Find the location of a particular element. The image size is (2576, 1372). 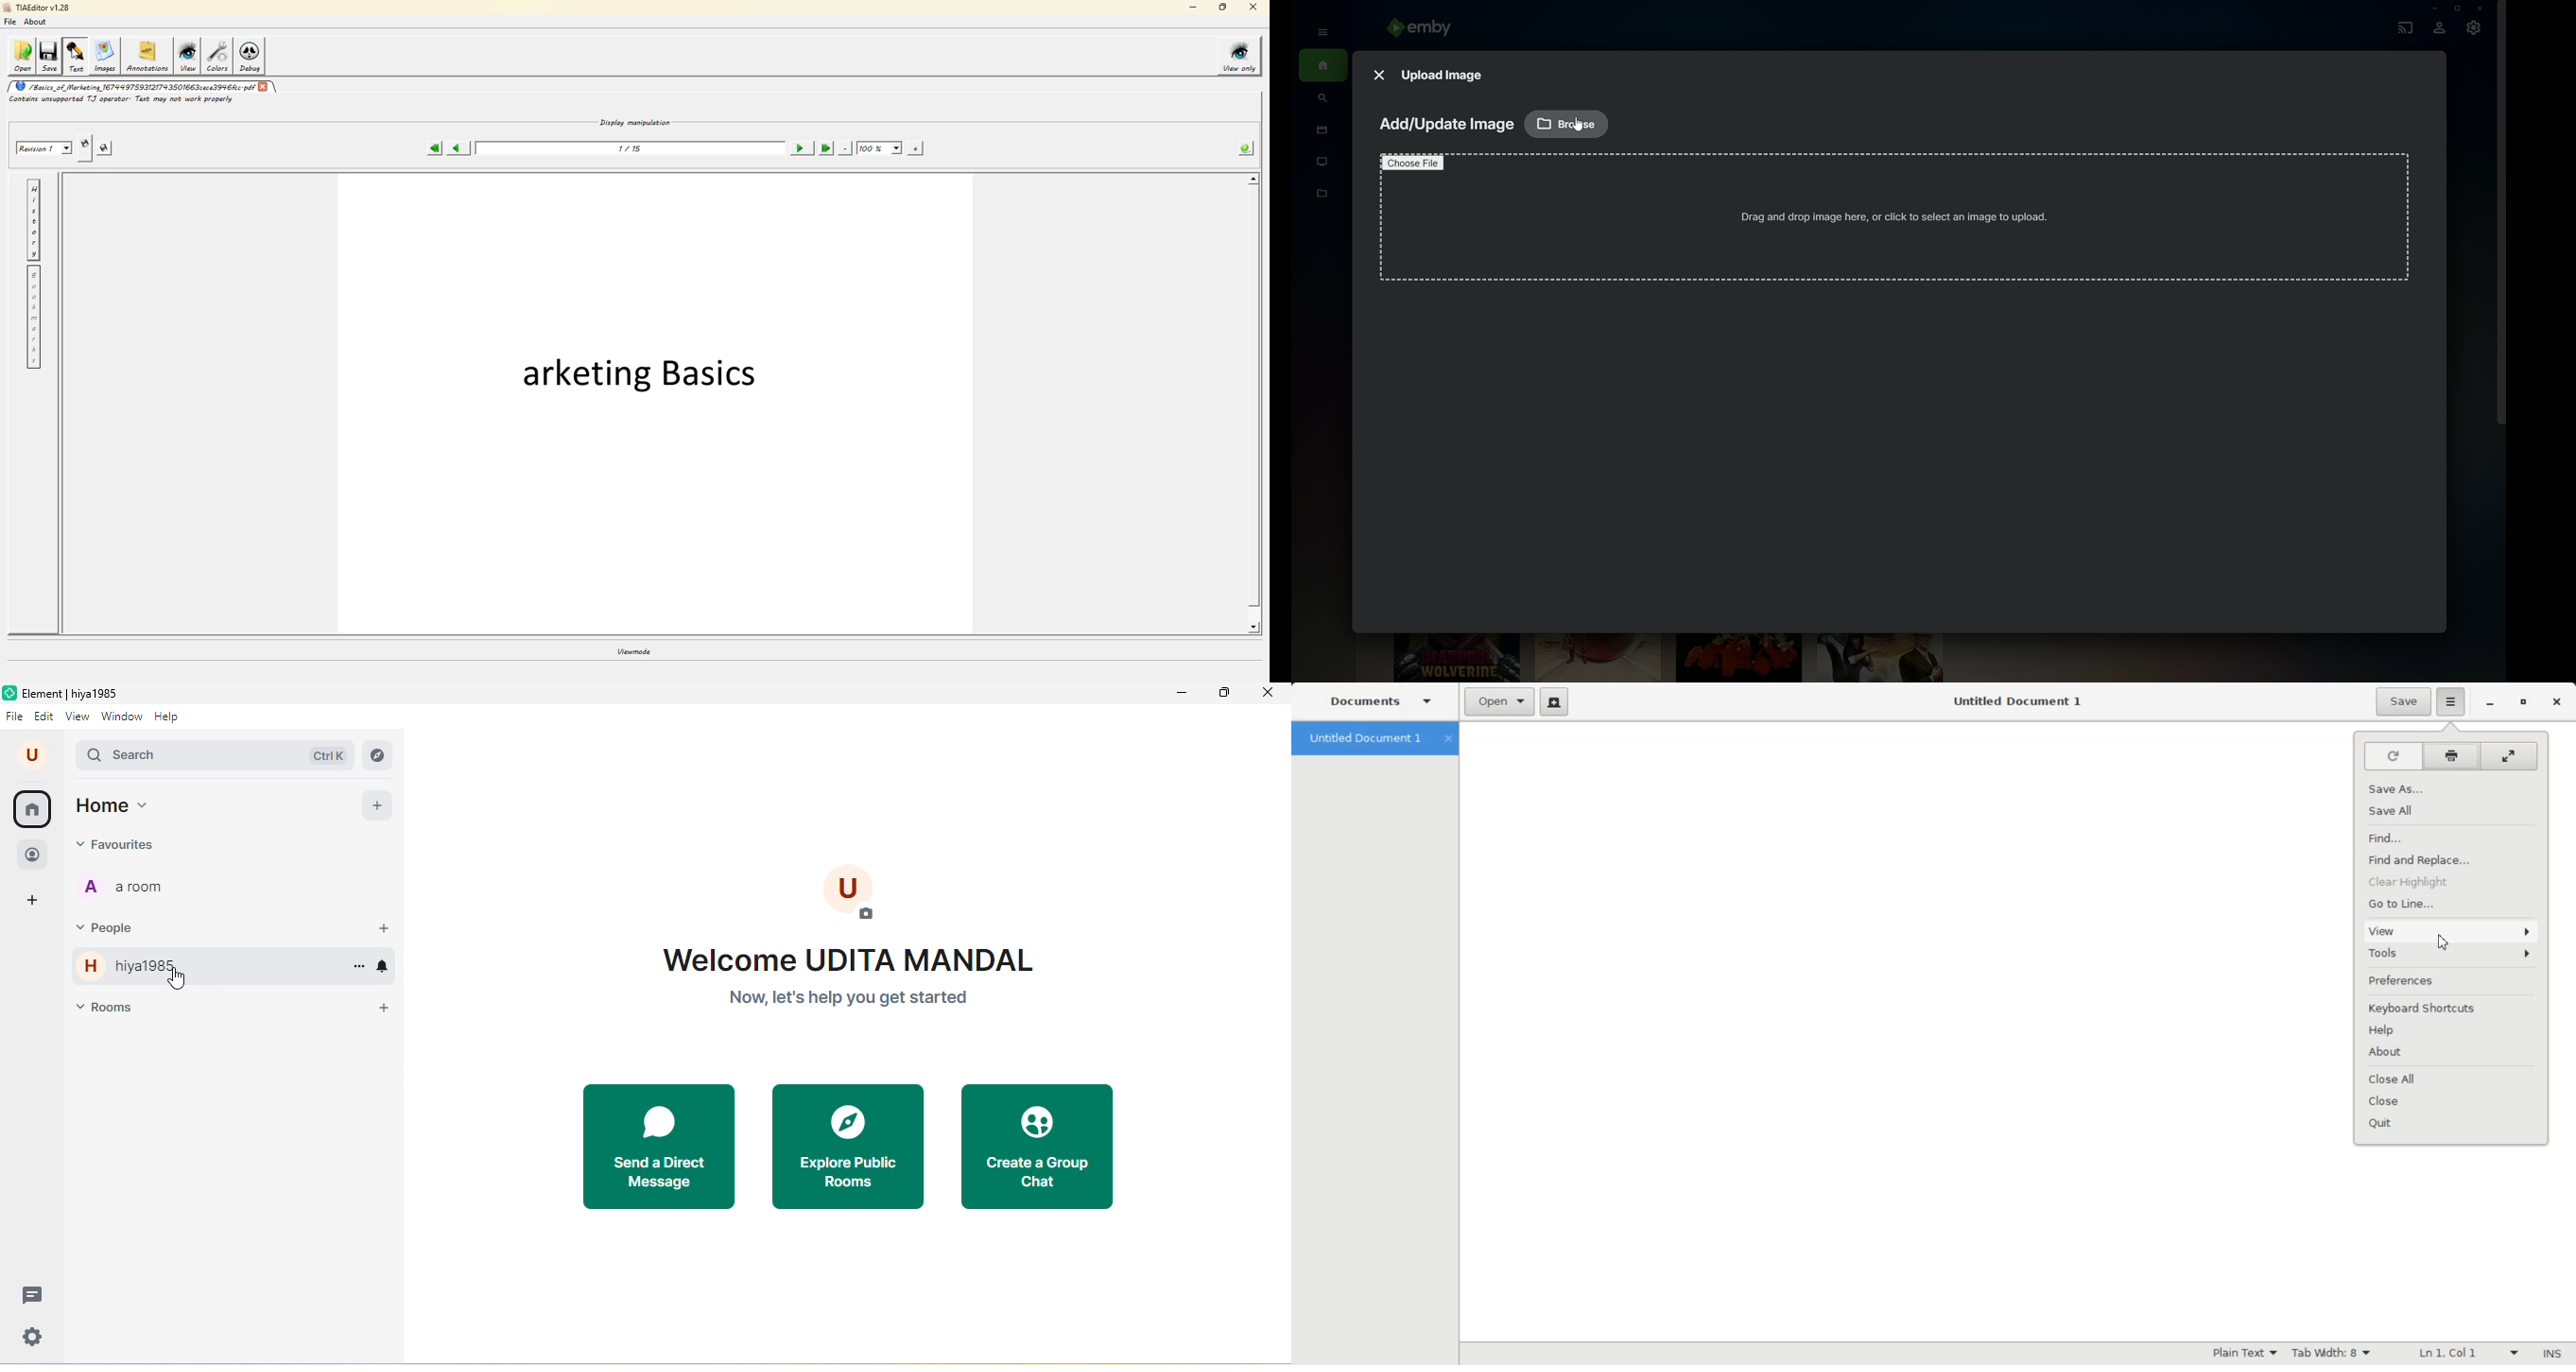

Notification is located at coordinates (384, 966).